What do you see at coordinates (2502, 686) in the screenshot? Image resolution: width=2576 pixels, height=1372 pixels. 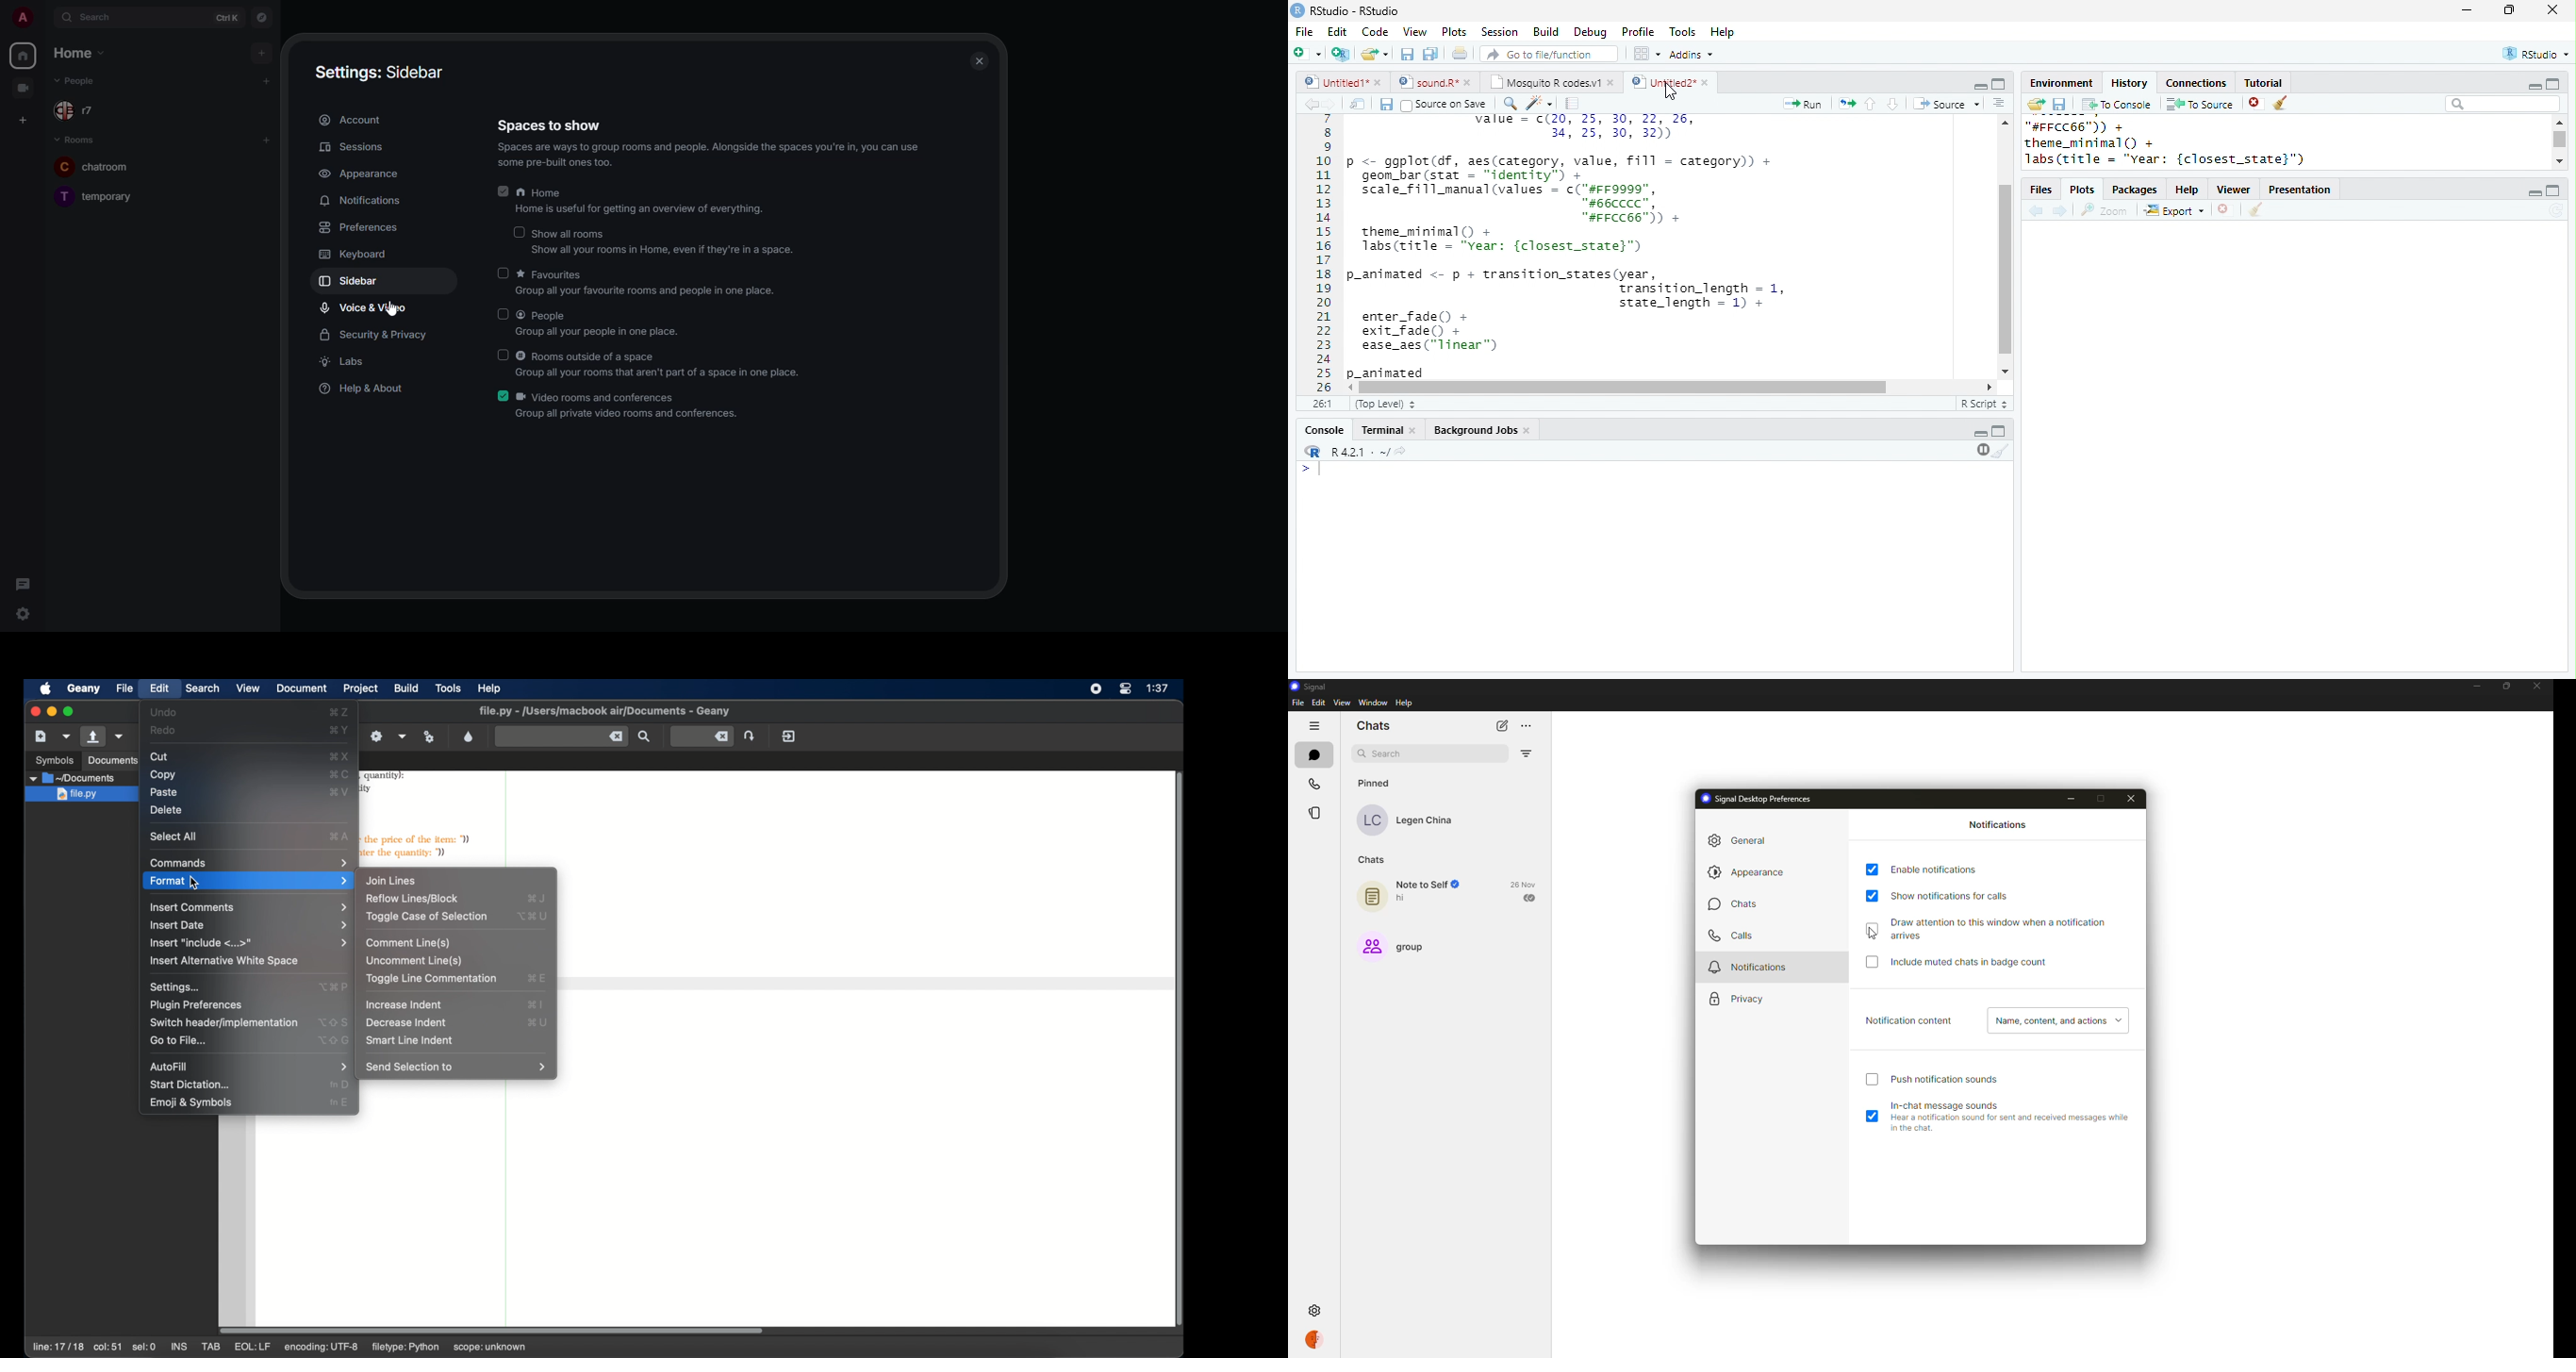 I see `maximize` at bounding box center [2502, 686].